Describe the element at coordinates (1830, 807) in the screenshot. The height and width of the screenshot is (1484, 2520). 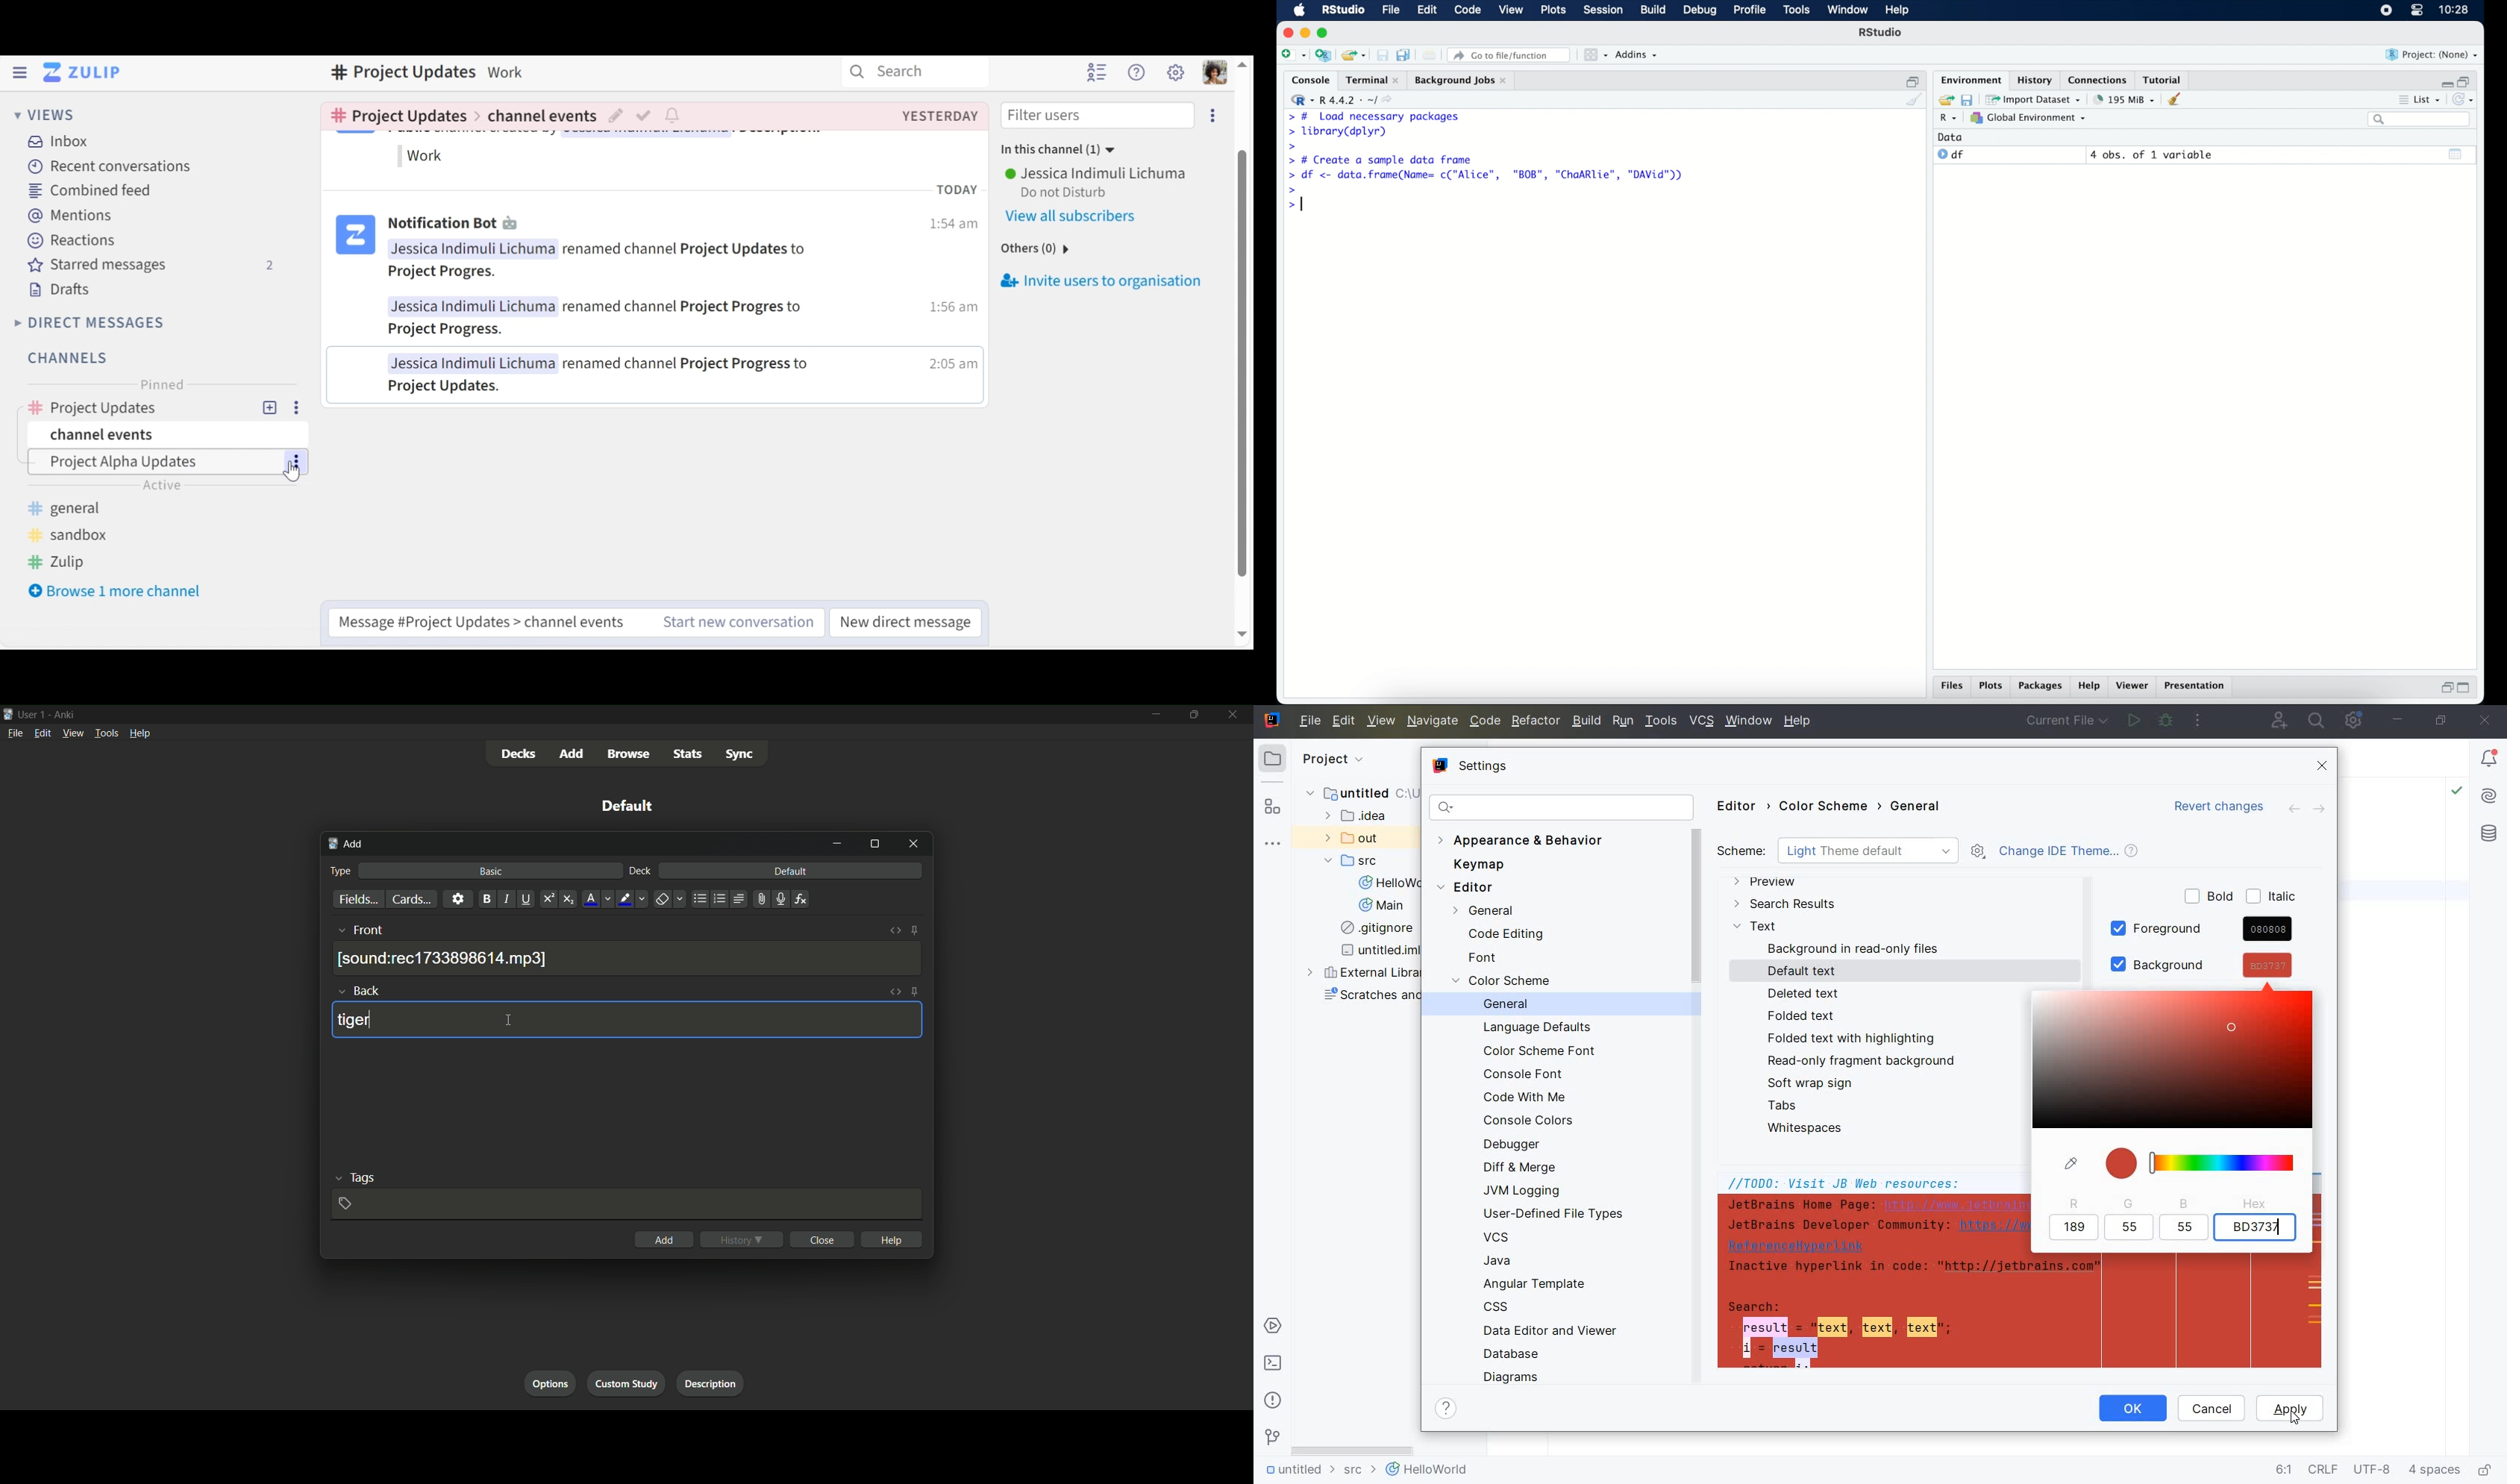
I see `COLOR SCHEME` at that location.